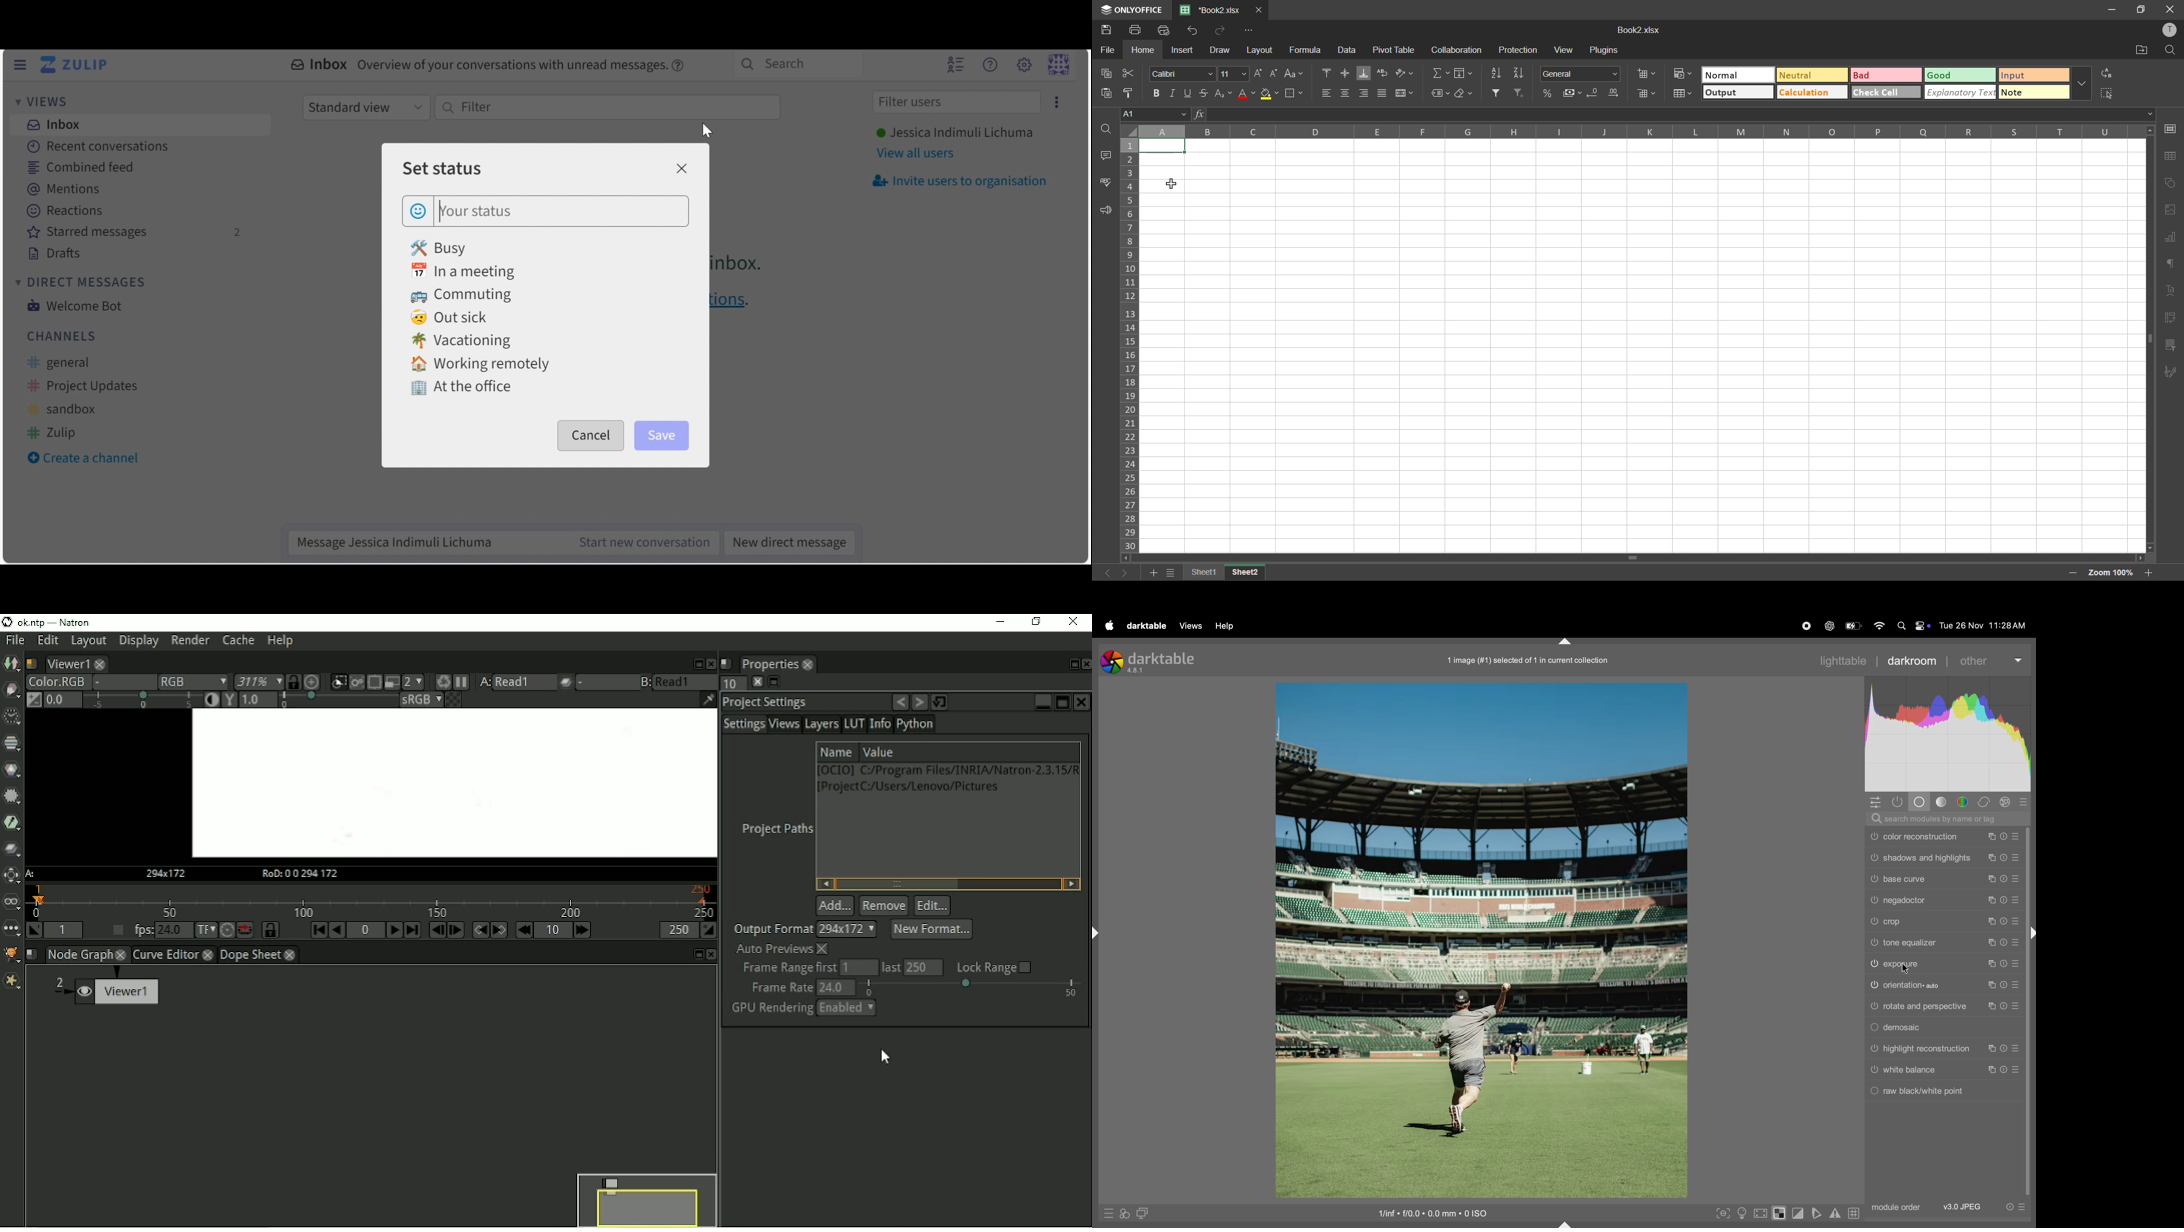 This screenshot has width=2184, height=1232. Describe the element at coordinates (2017, 984) in the screenshot. I see `Presets ` at that location.